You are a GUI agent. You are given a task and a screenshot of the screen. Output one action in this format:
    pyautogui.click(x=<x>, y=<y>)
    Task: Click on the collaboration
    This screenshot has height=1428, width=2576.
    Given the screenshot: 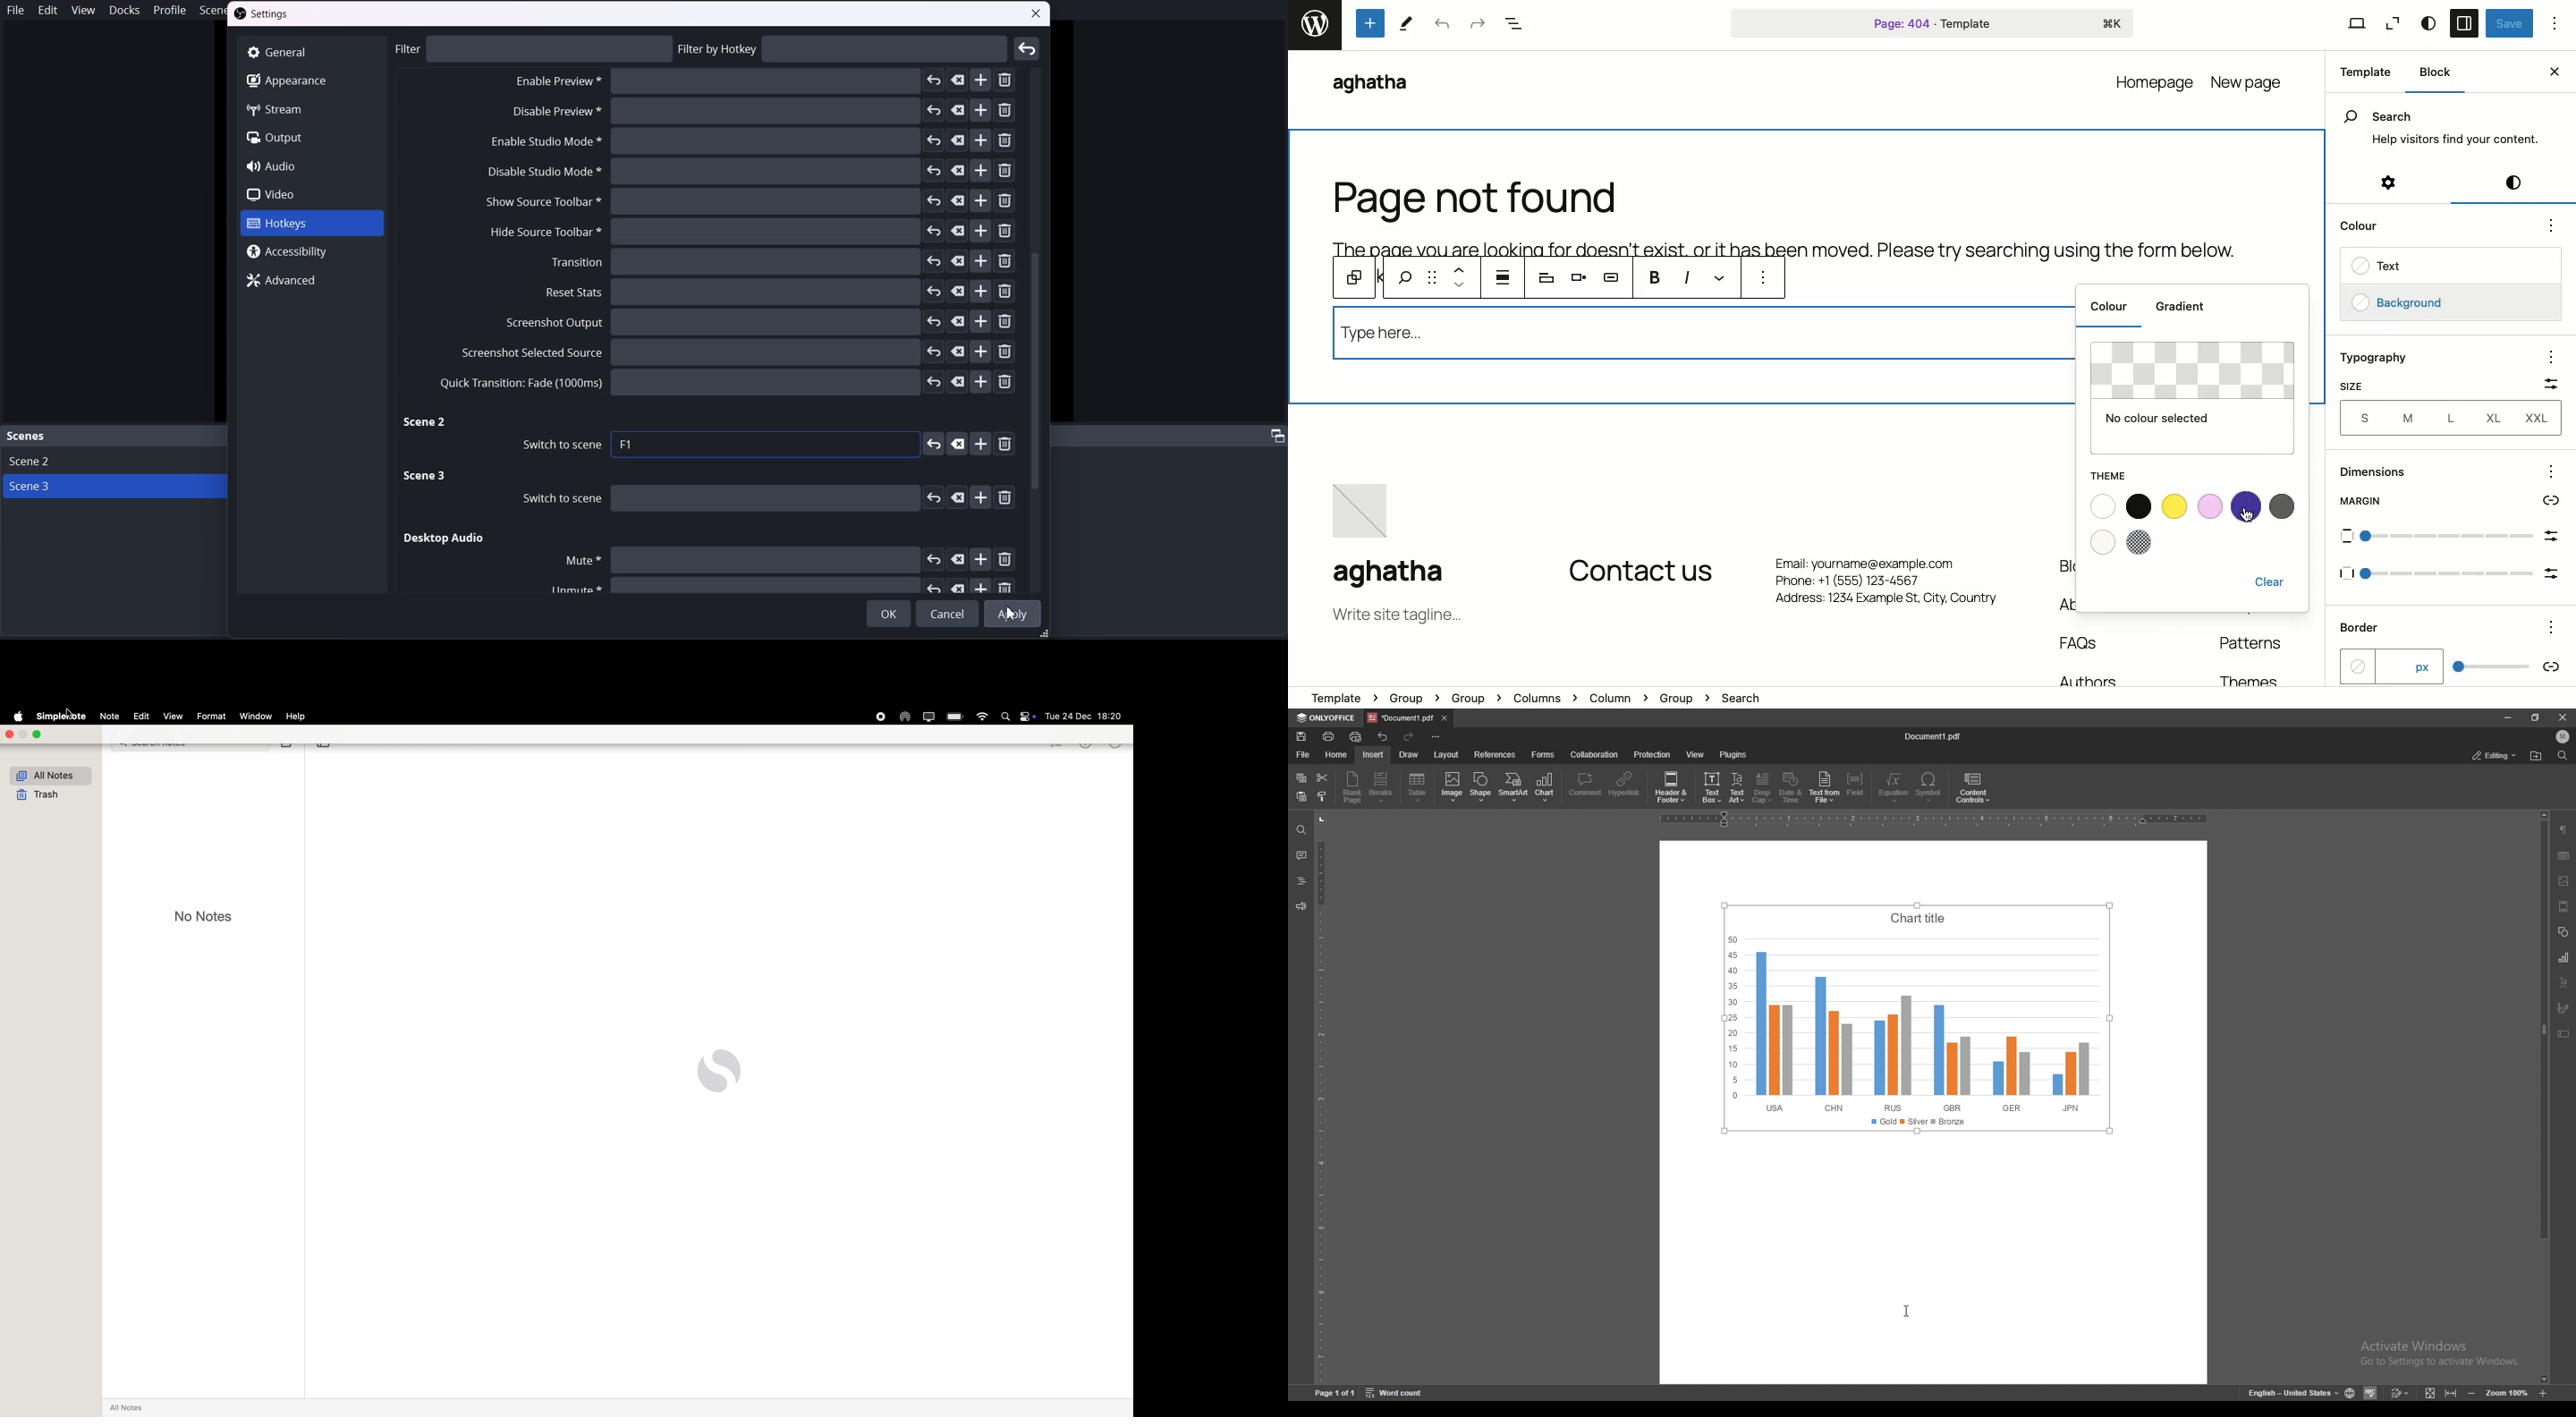 What is the action you would take?
    pyautogui.click(x=1596, y=755)
    